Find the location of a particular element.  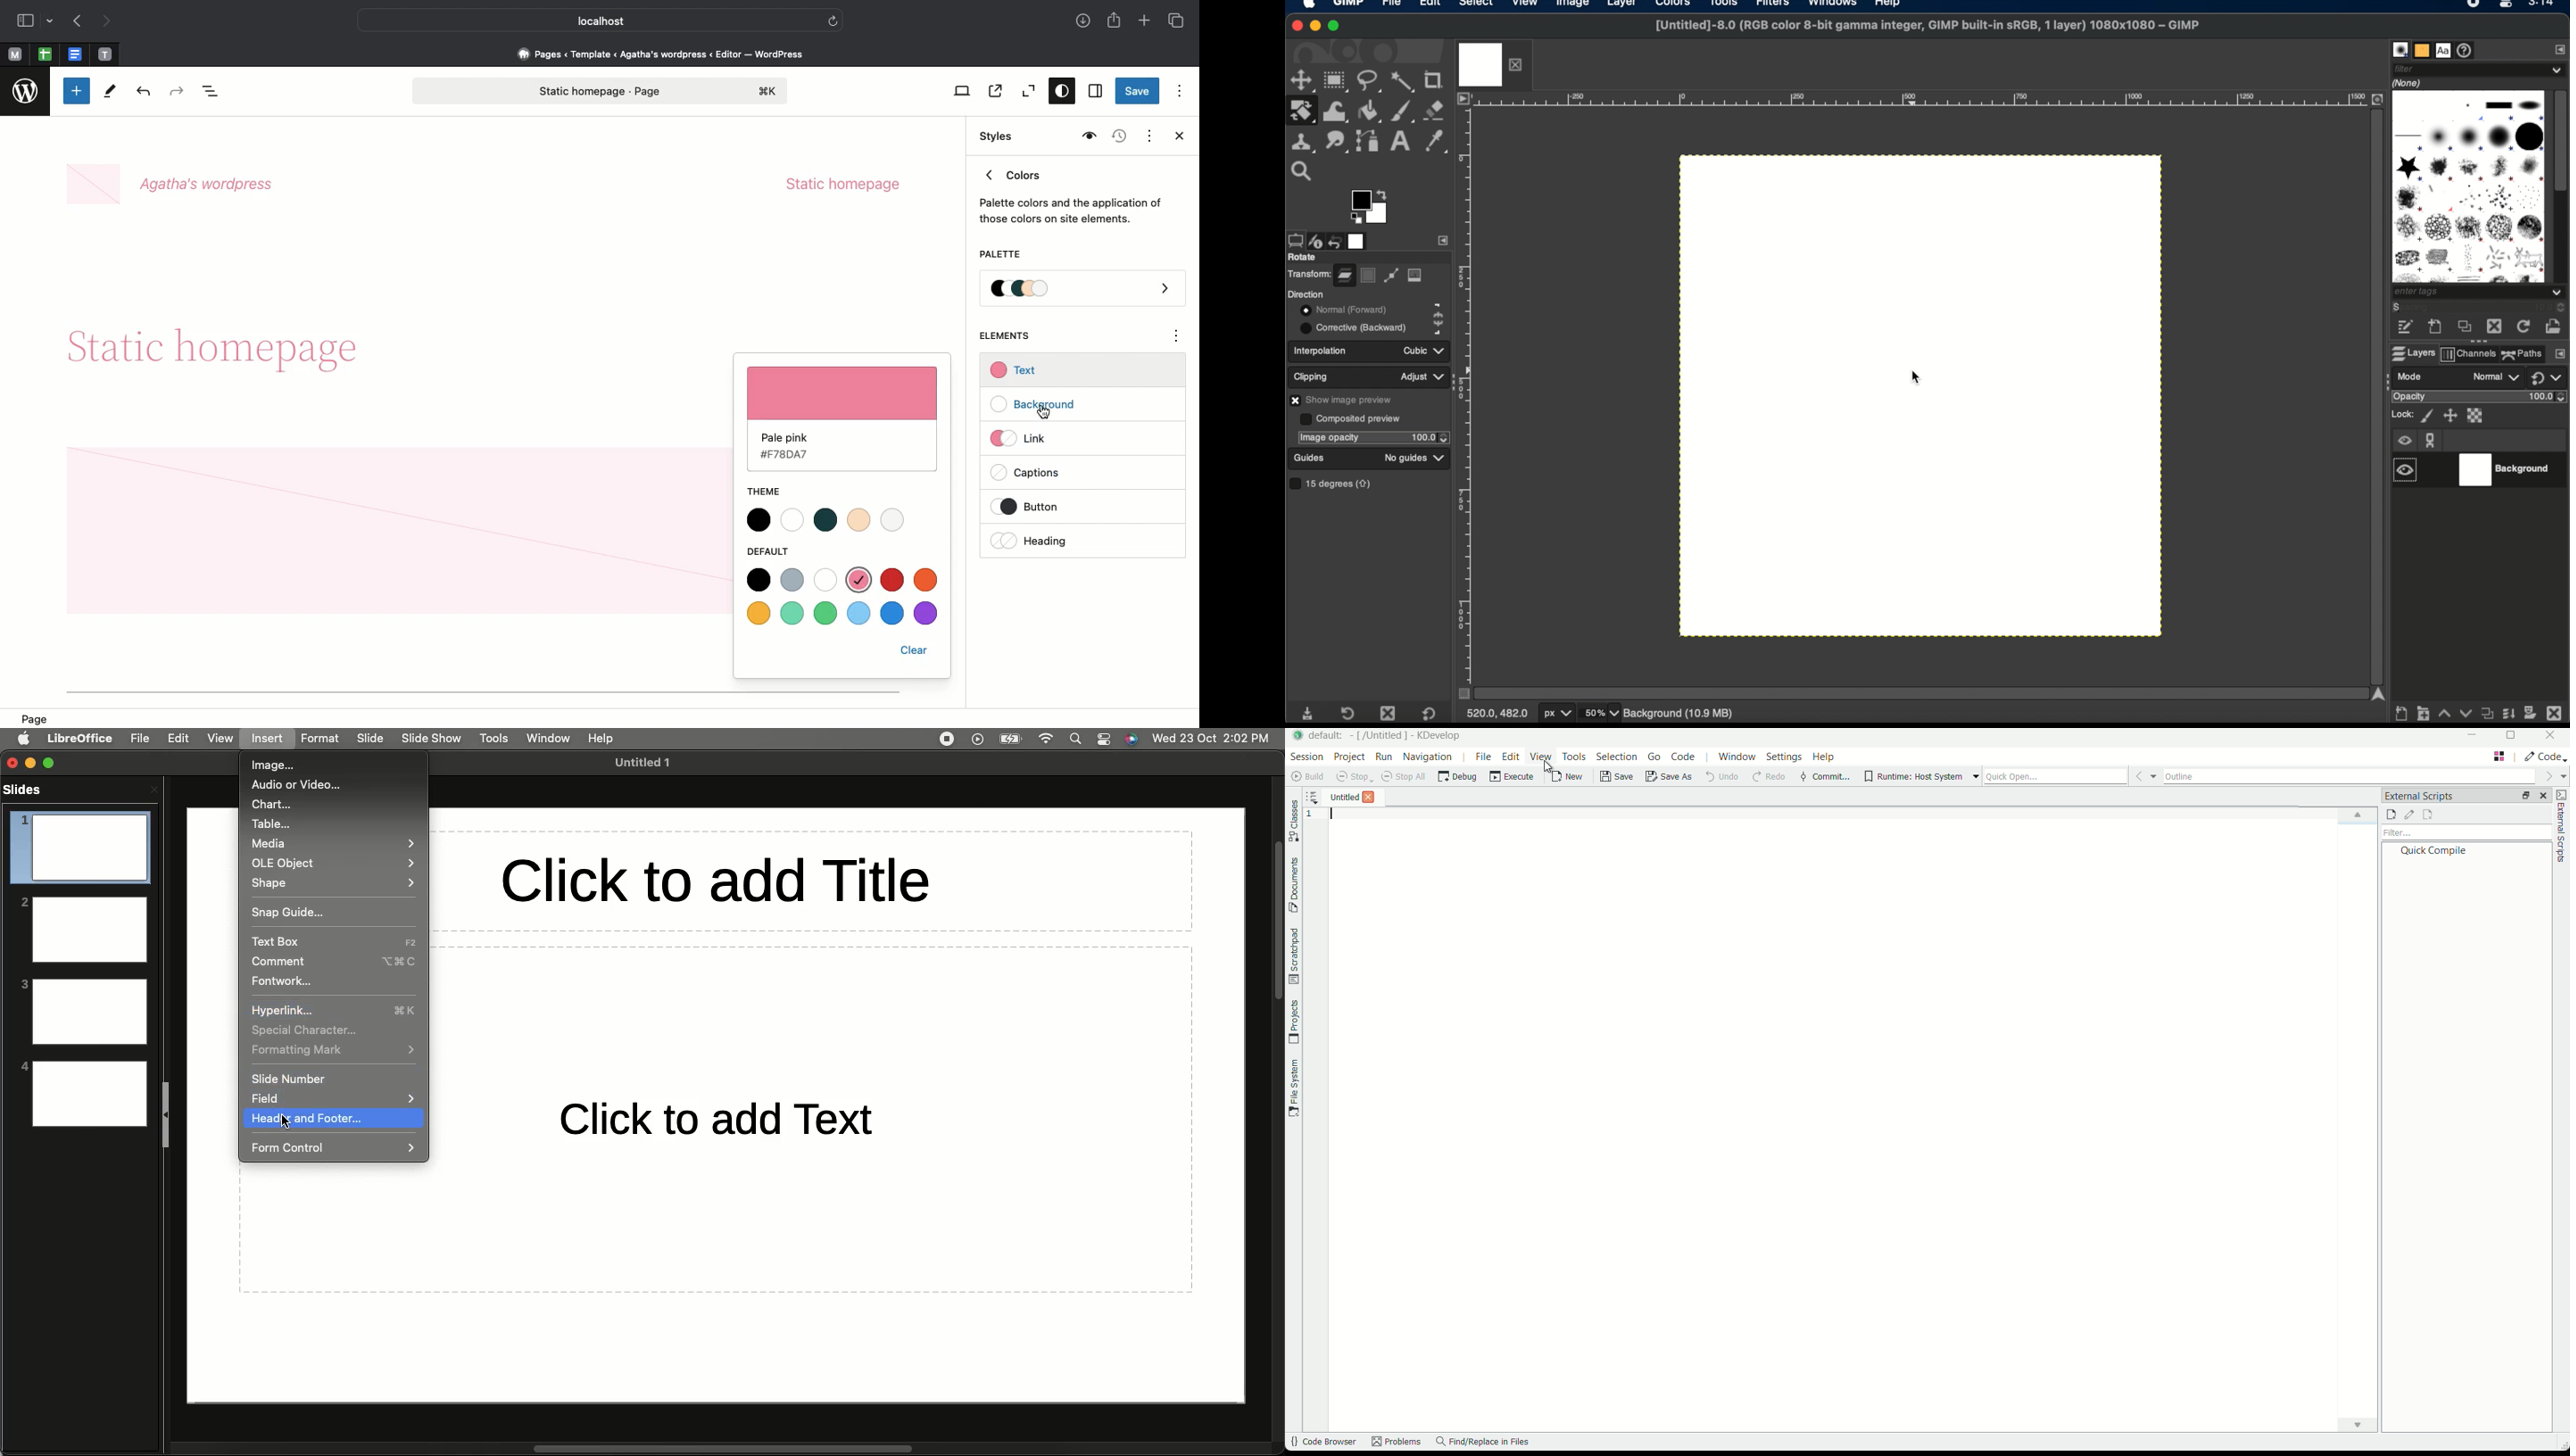

opacity level stepper buttons is located at coordinates (2549, 397).